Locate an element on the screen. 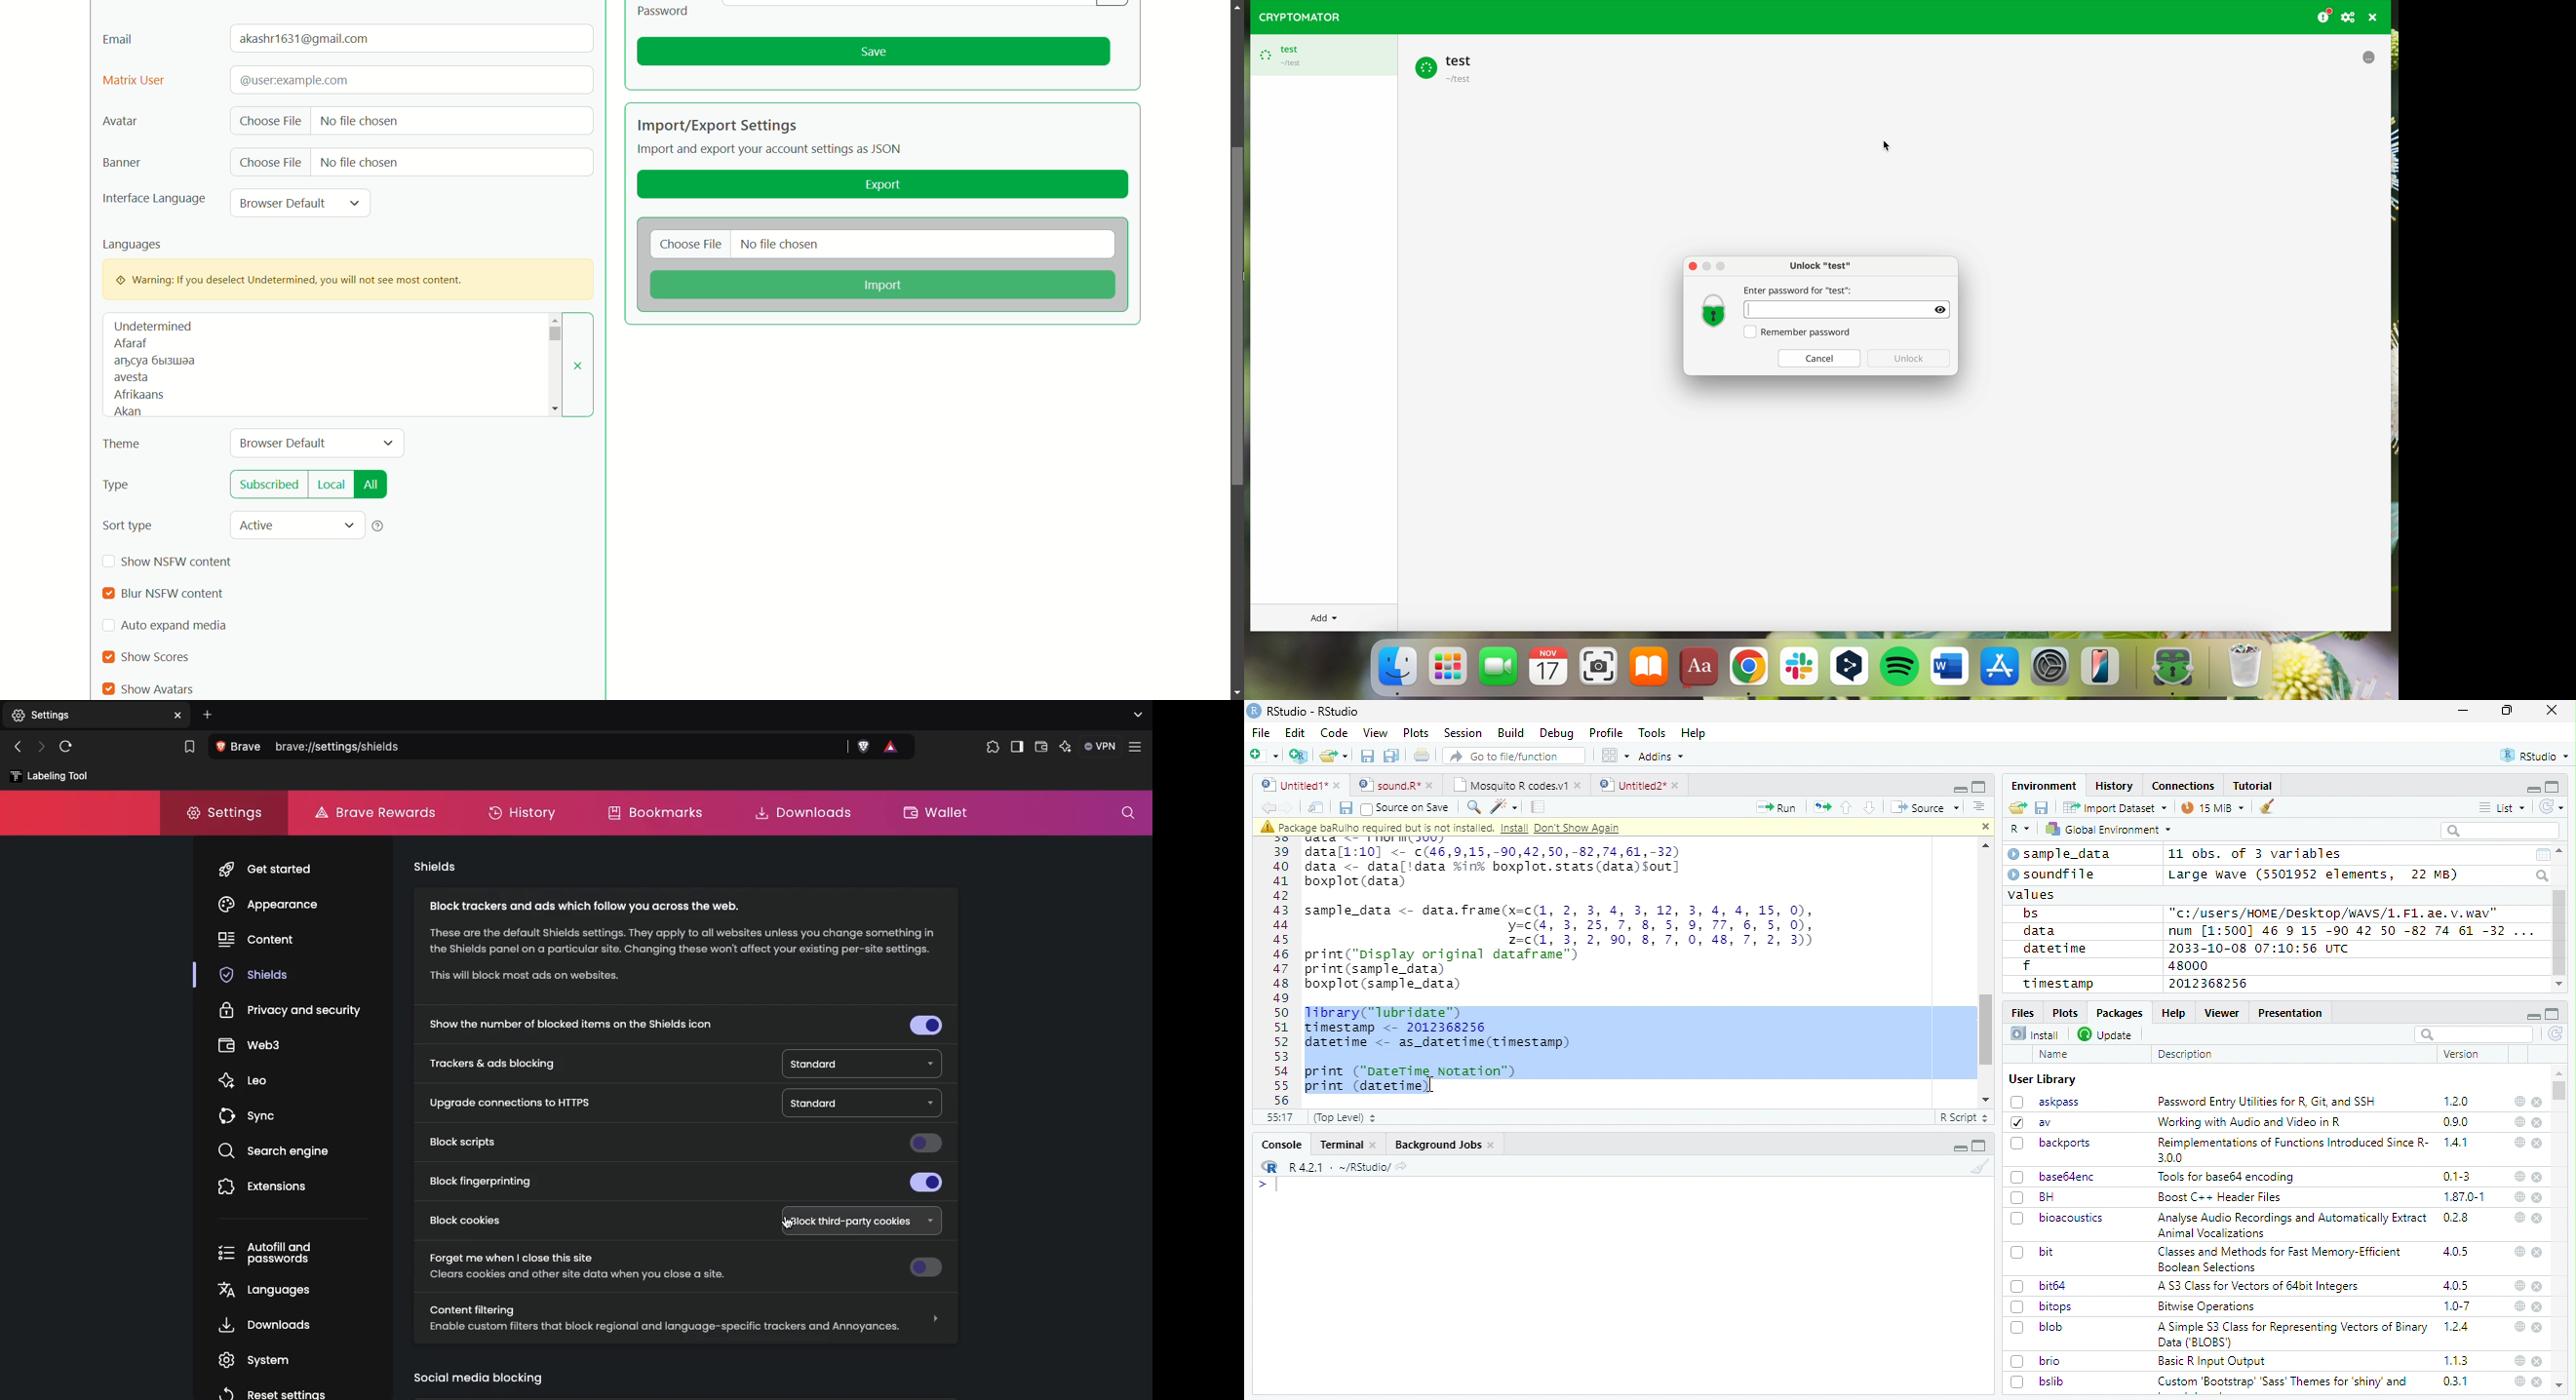  close is located at coordinates (2538, 1144).